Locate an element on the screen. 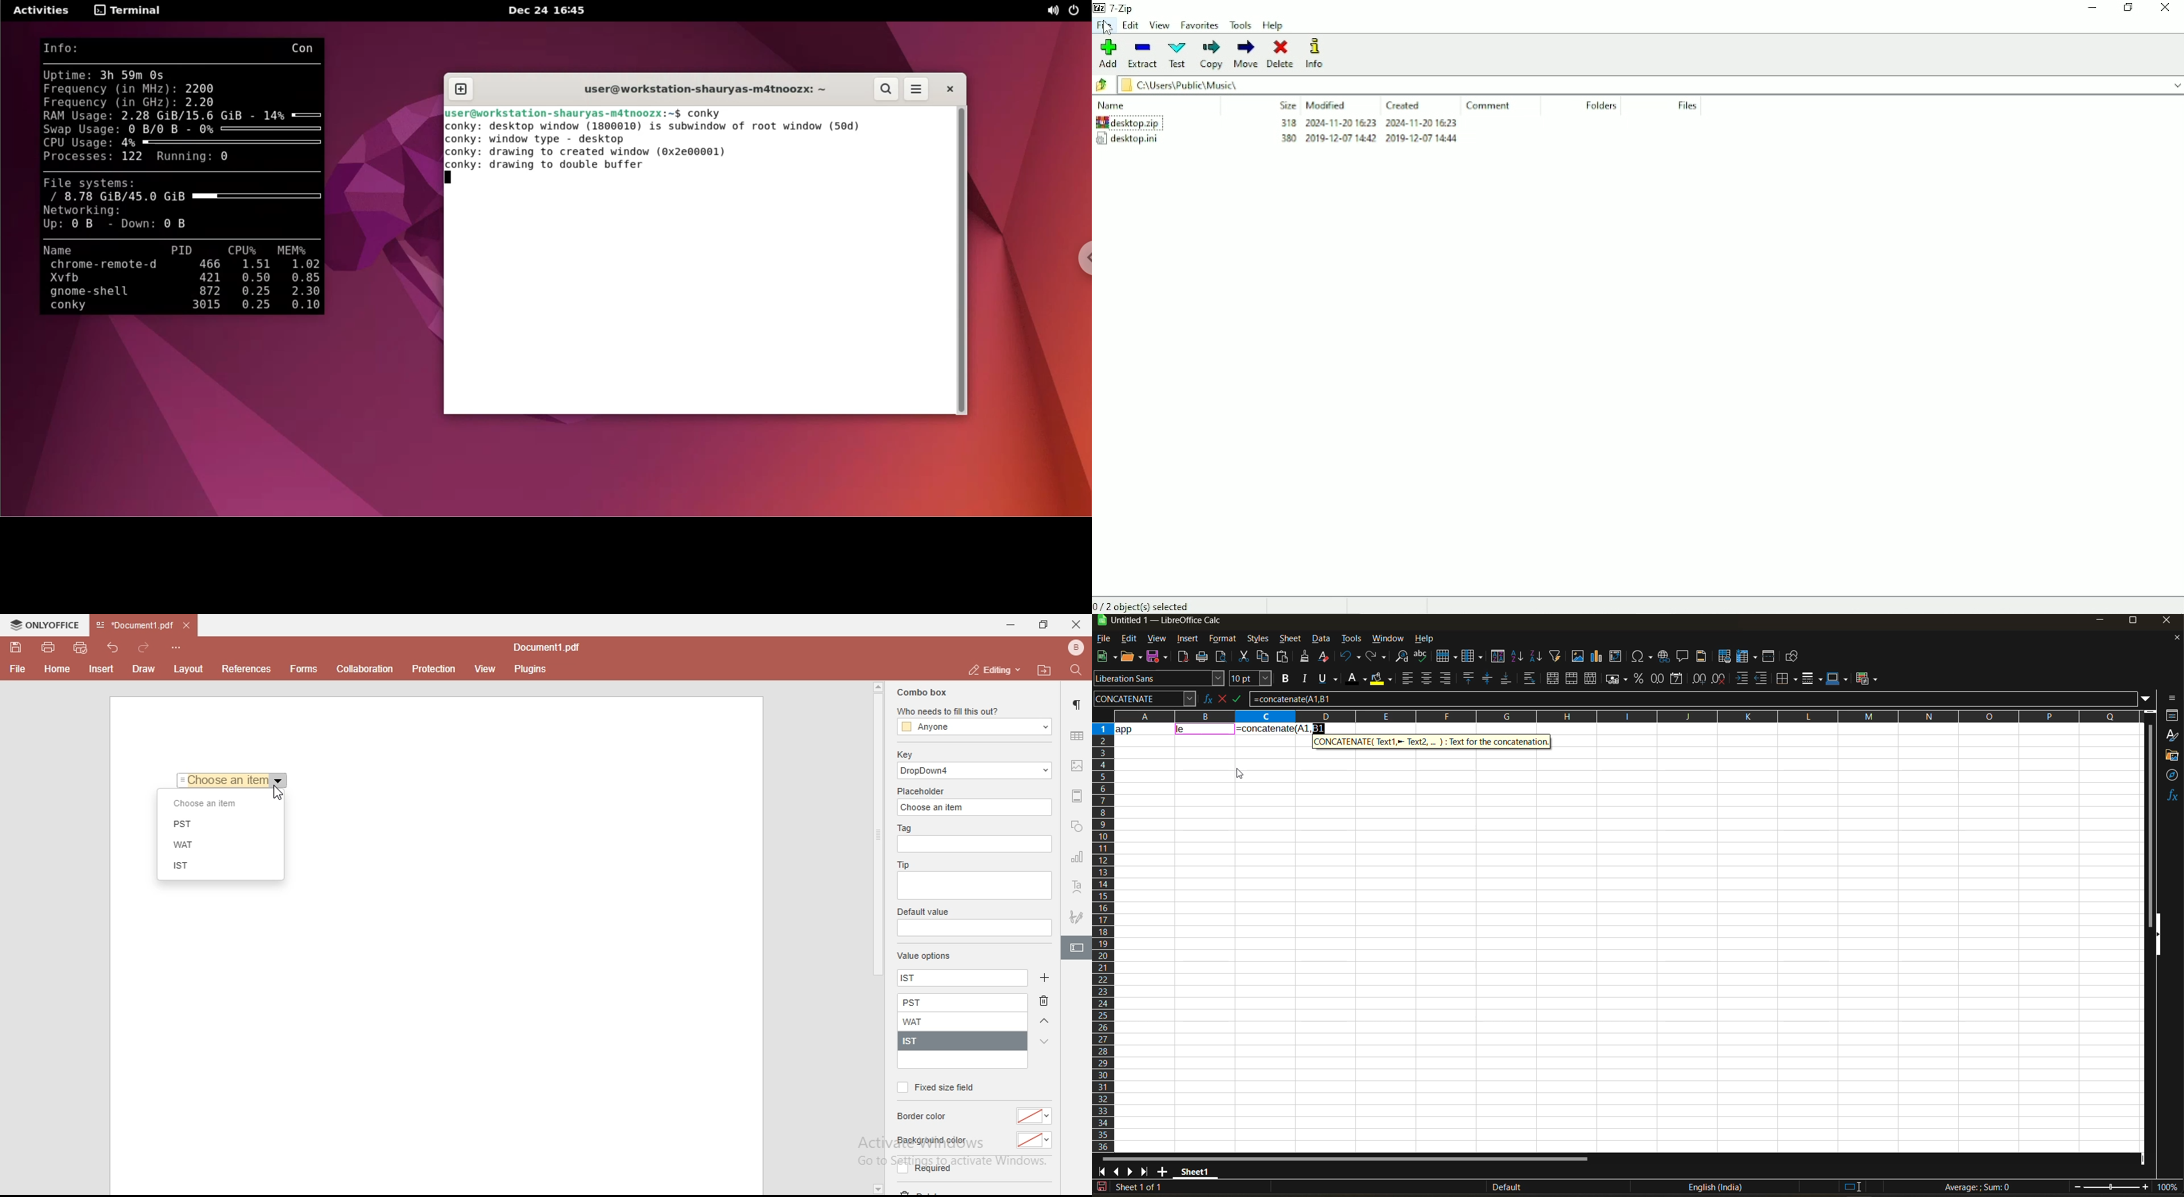 The height and width of the screenshot is (1204, 2184). format as number is located at coordinates (1660, 679).